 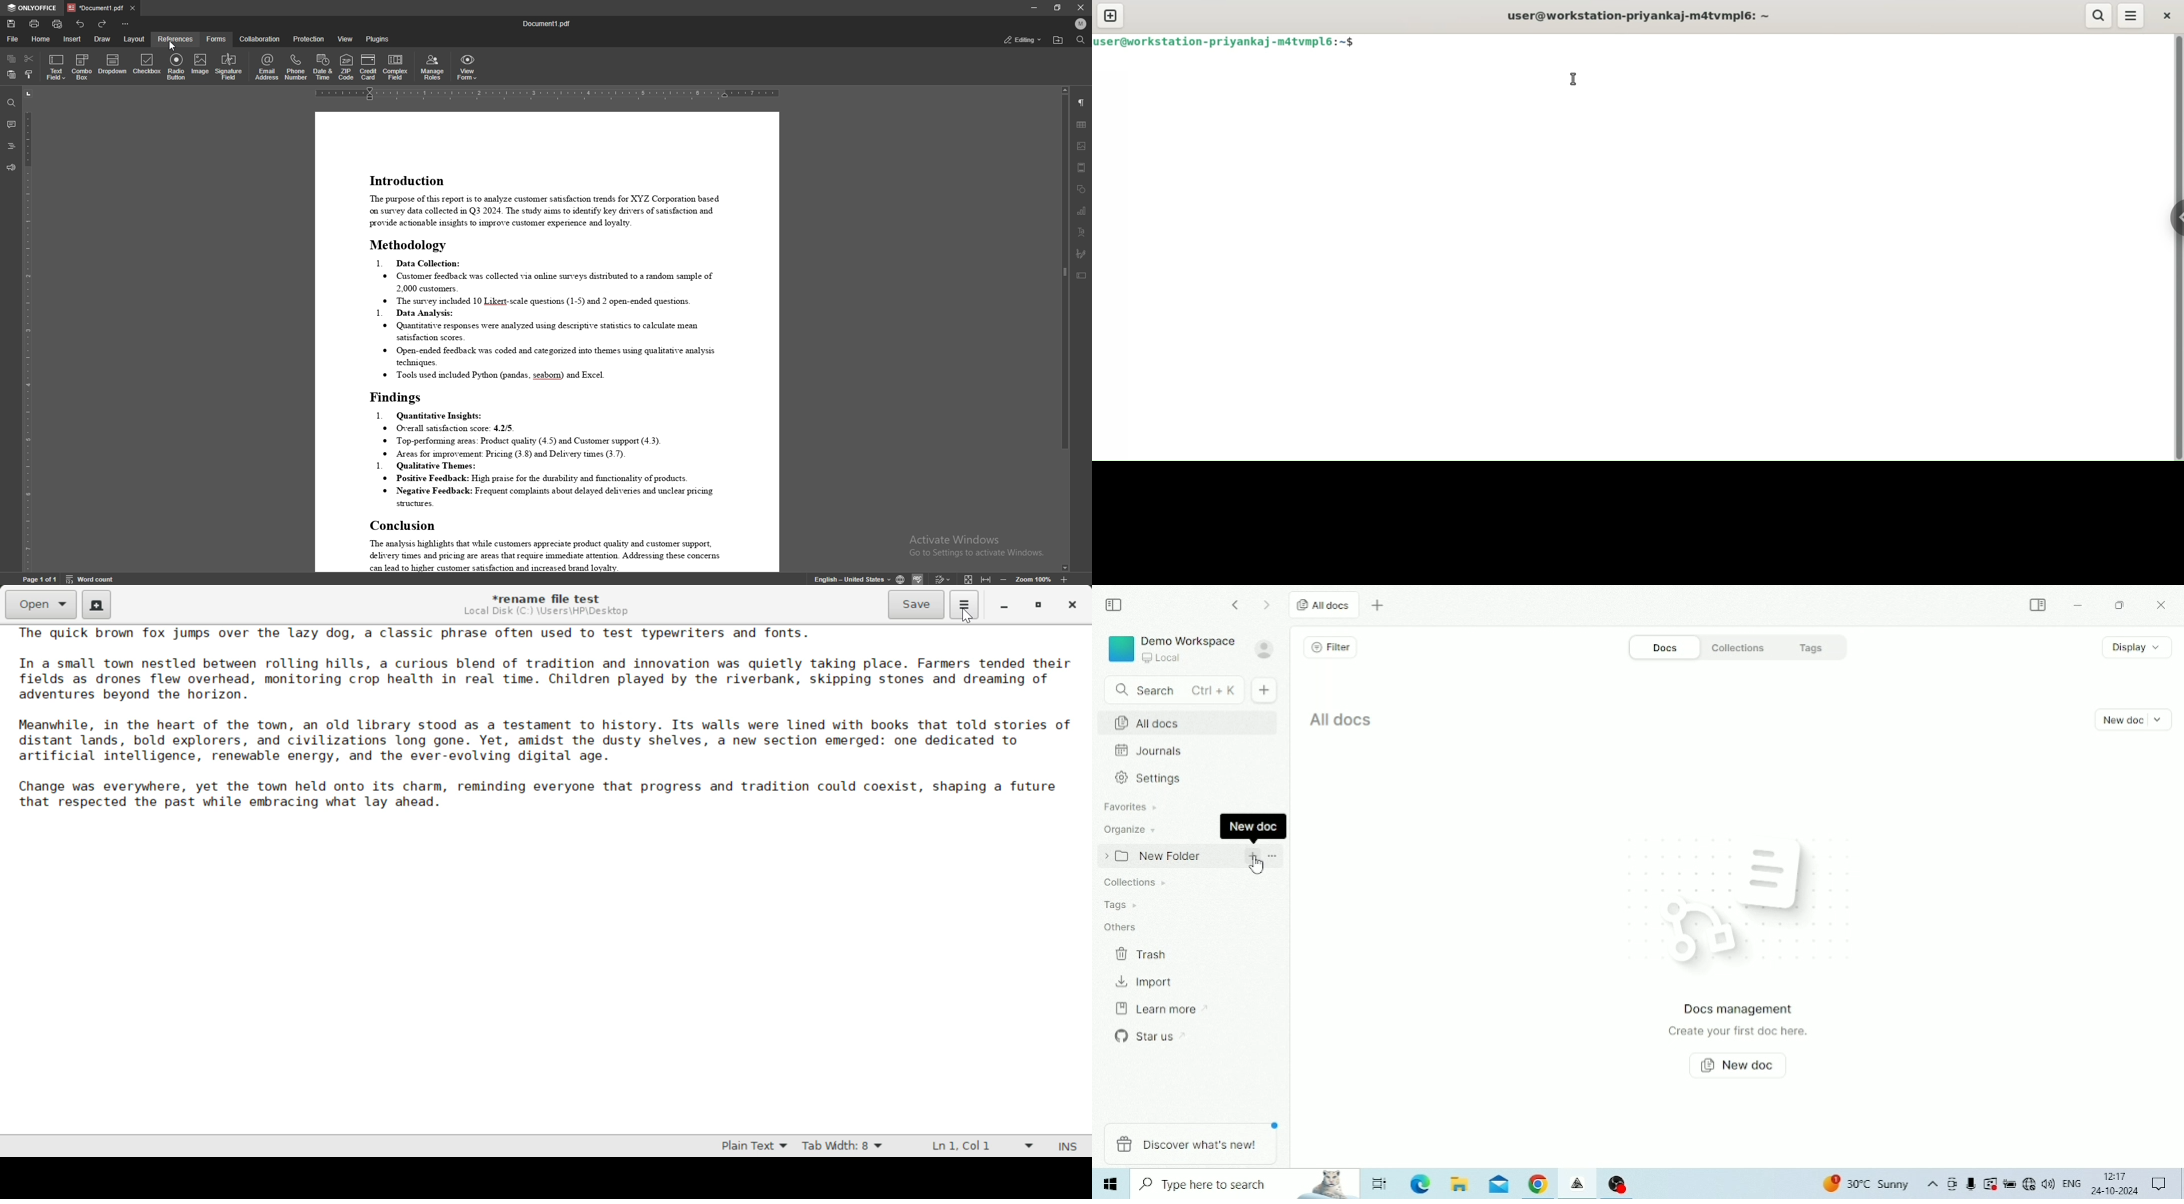 What do you see at coordinates (369, 68) in the screenshot?
I see `credit card` at bounding box center [369, 68].